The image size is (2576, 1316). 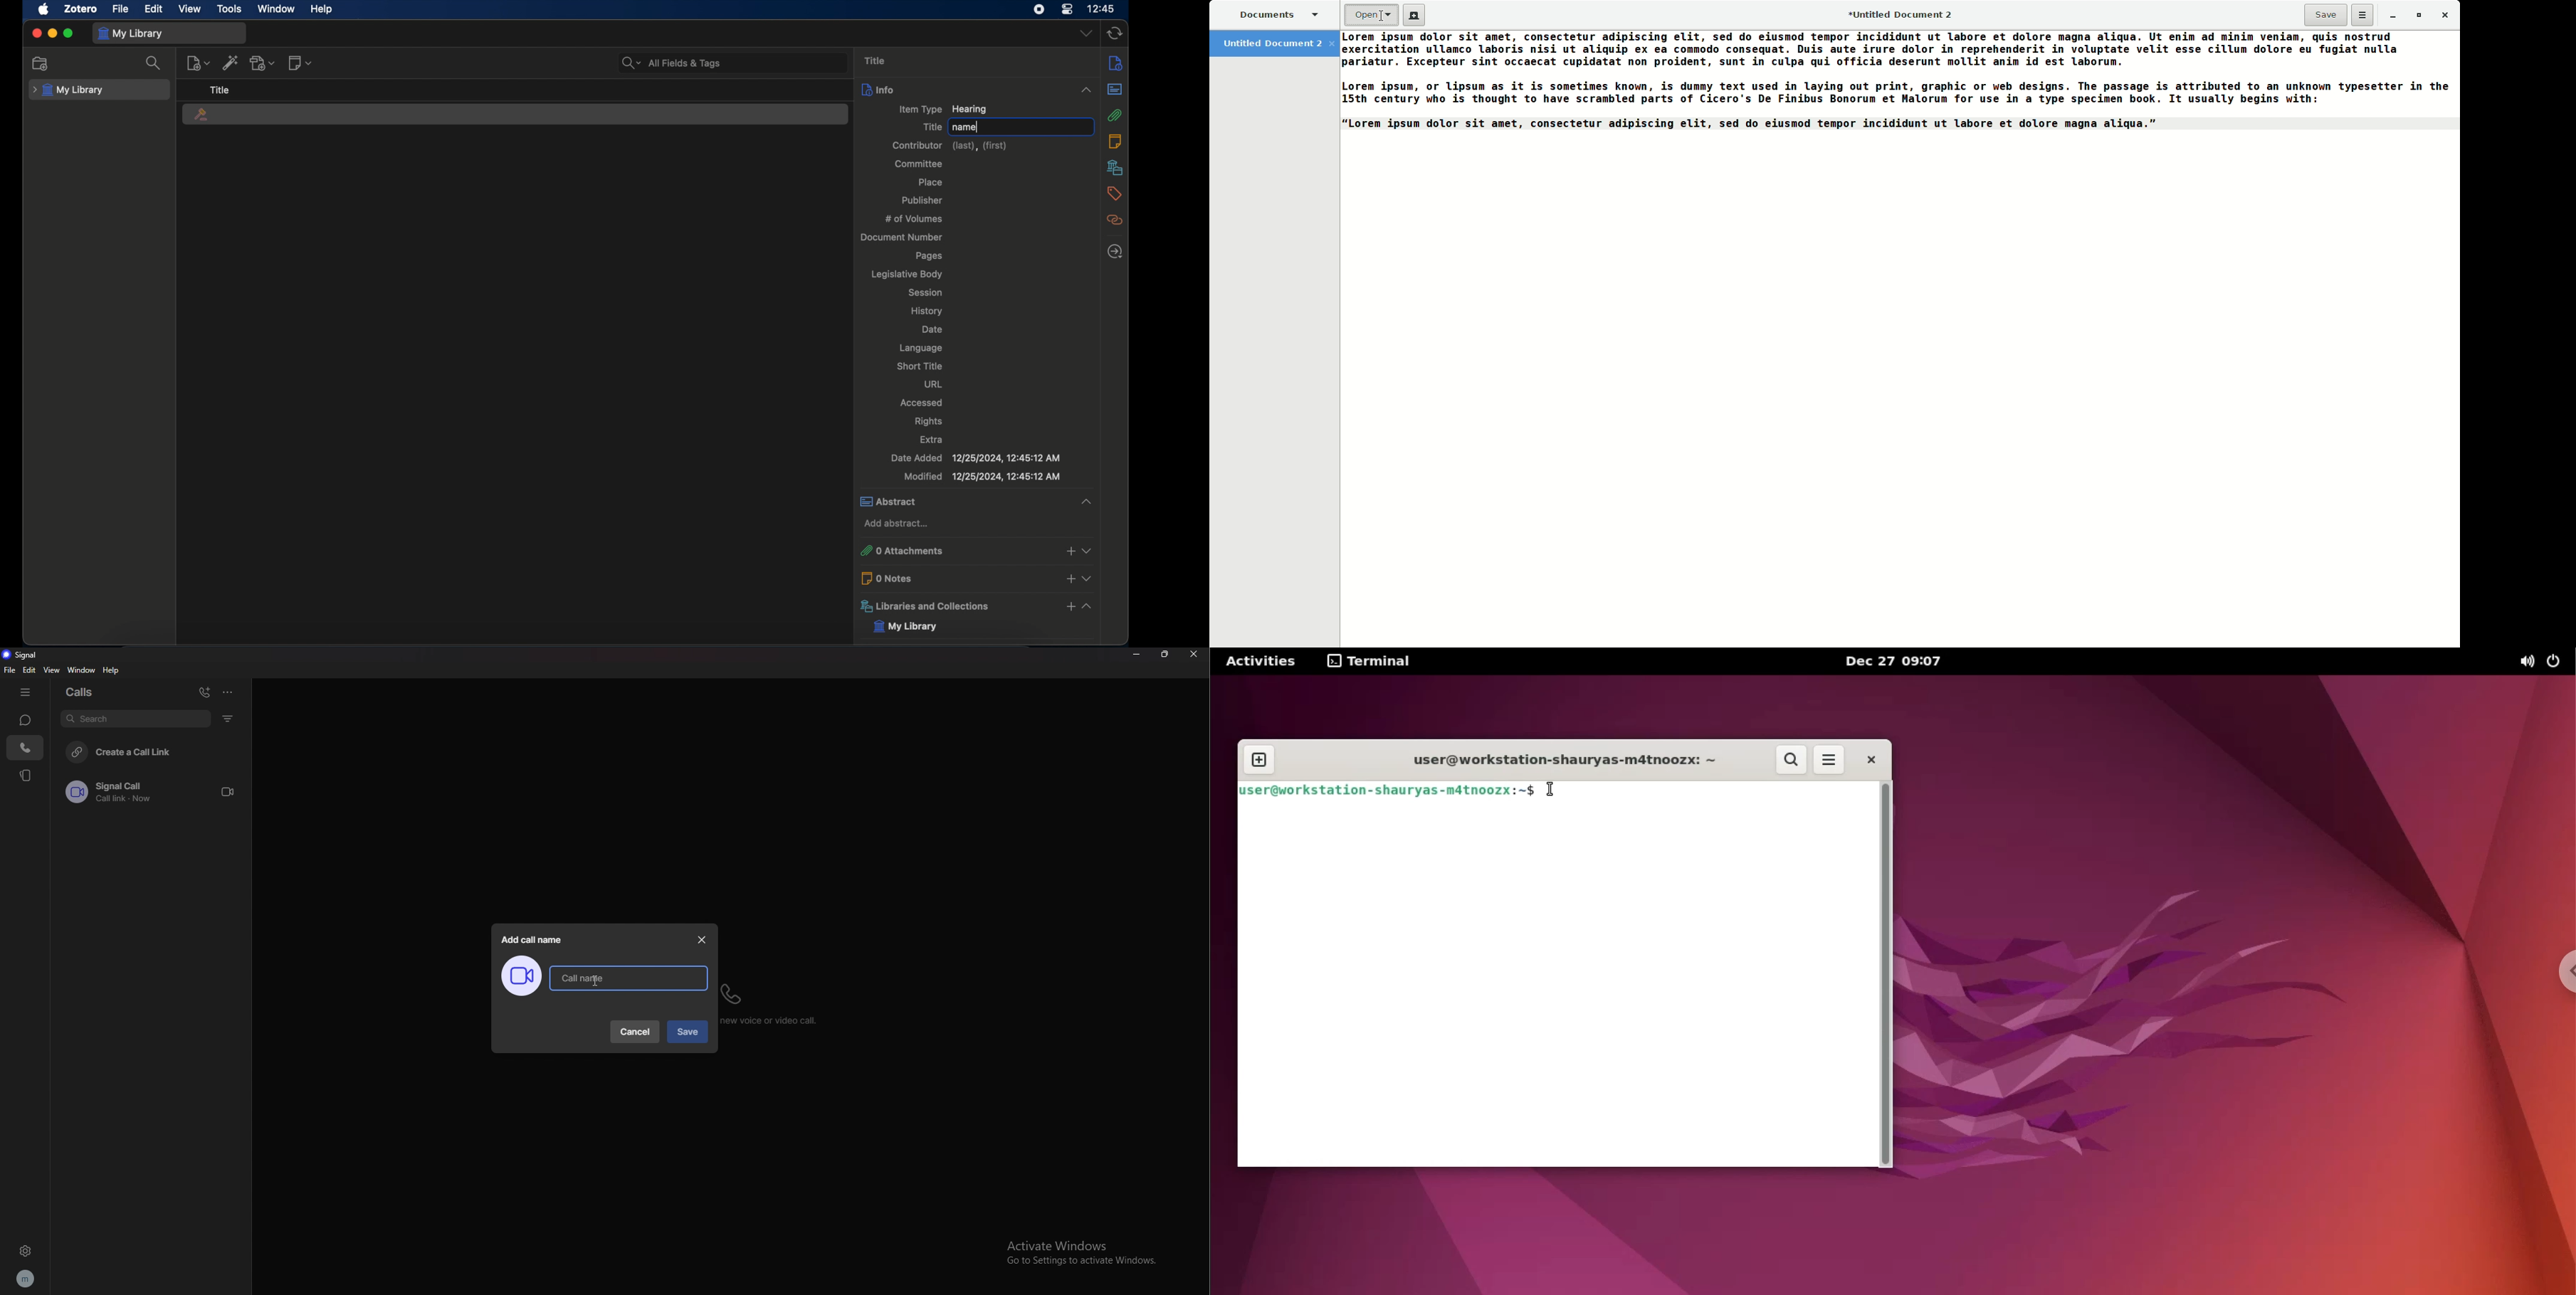 What do you see at coordinates (84, 690) in the screenshot?
I see `calls` at bounding box center [84, 690].